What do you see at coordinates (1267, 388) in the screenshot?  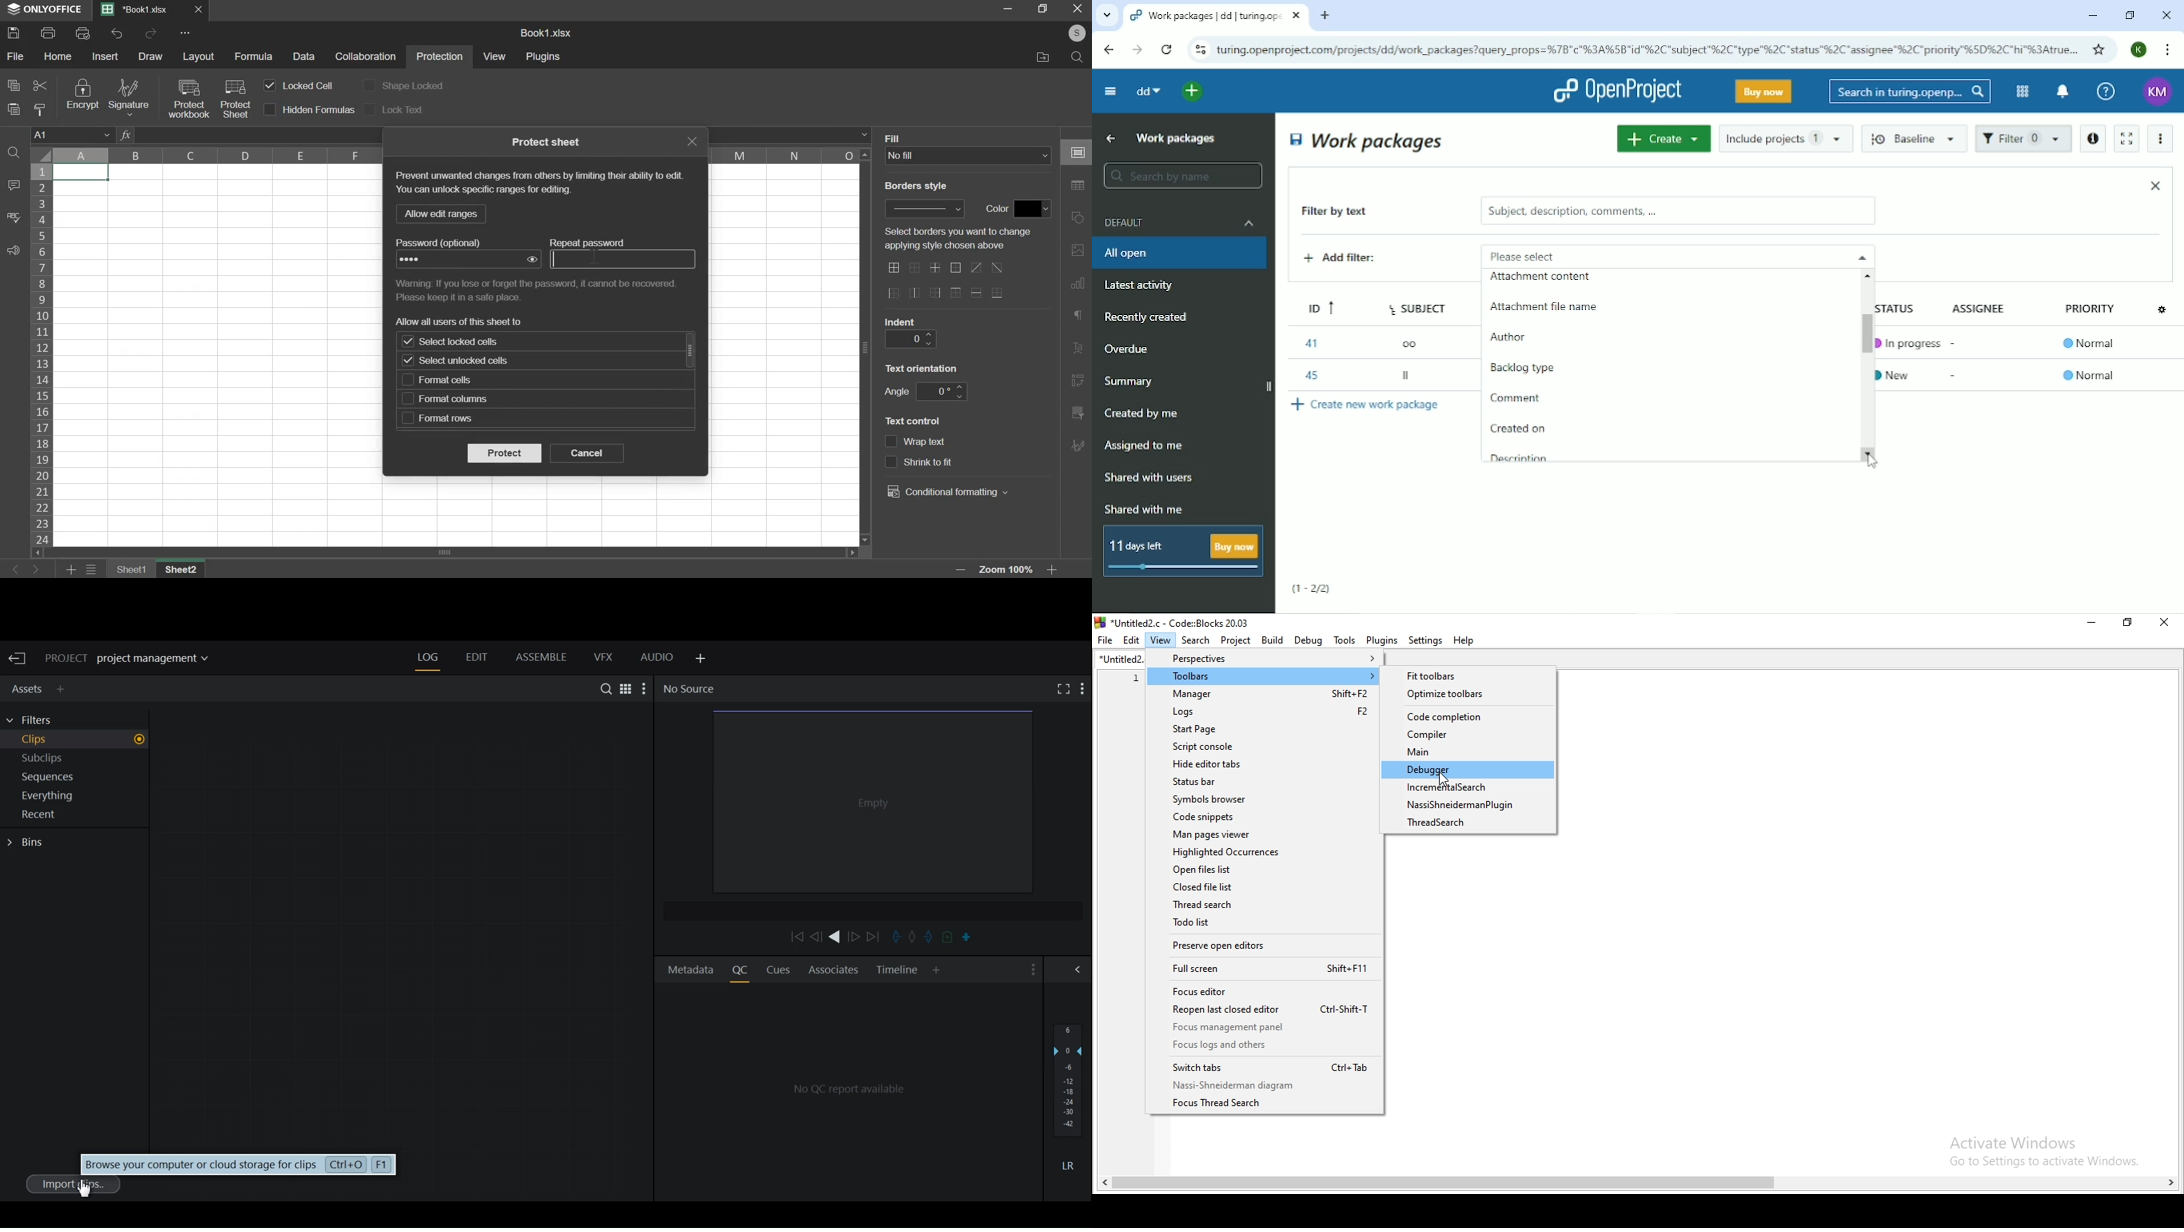 I see `close side bar` at bounding box center [1267, 388].